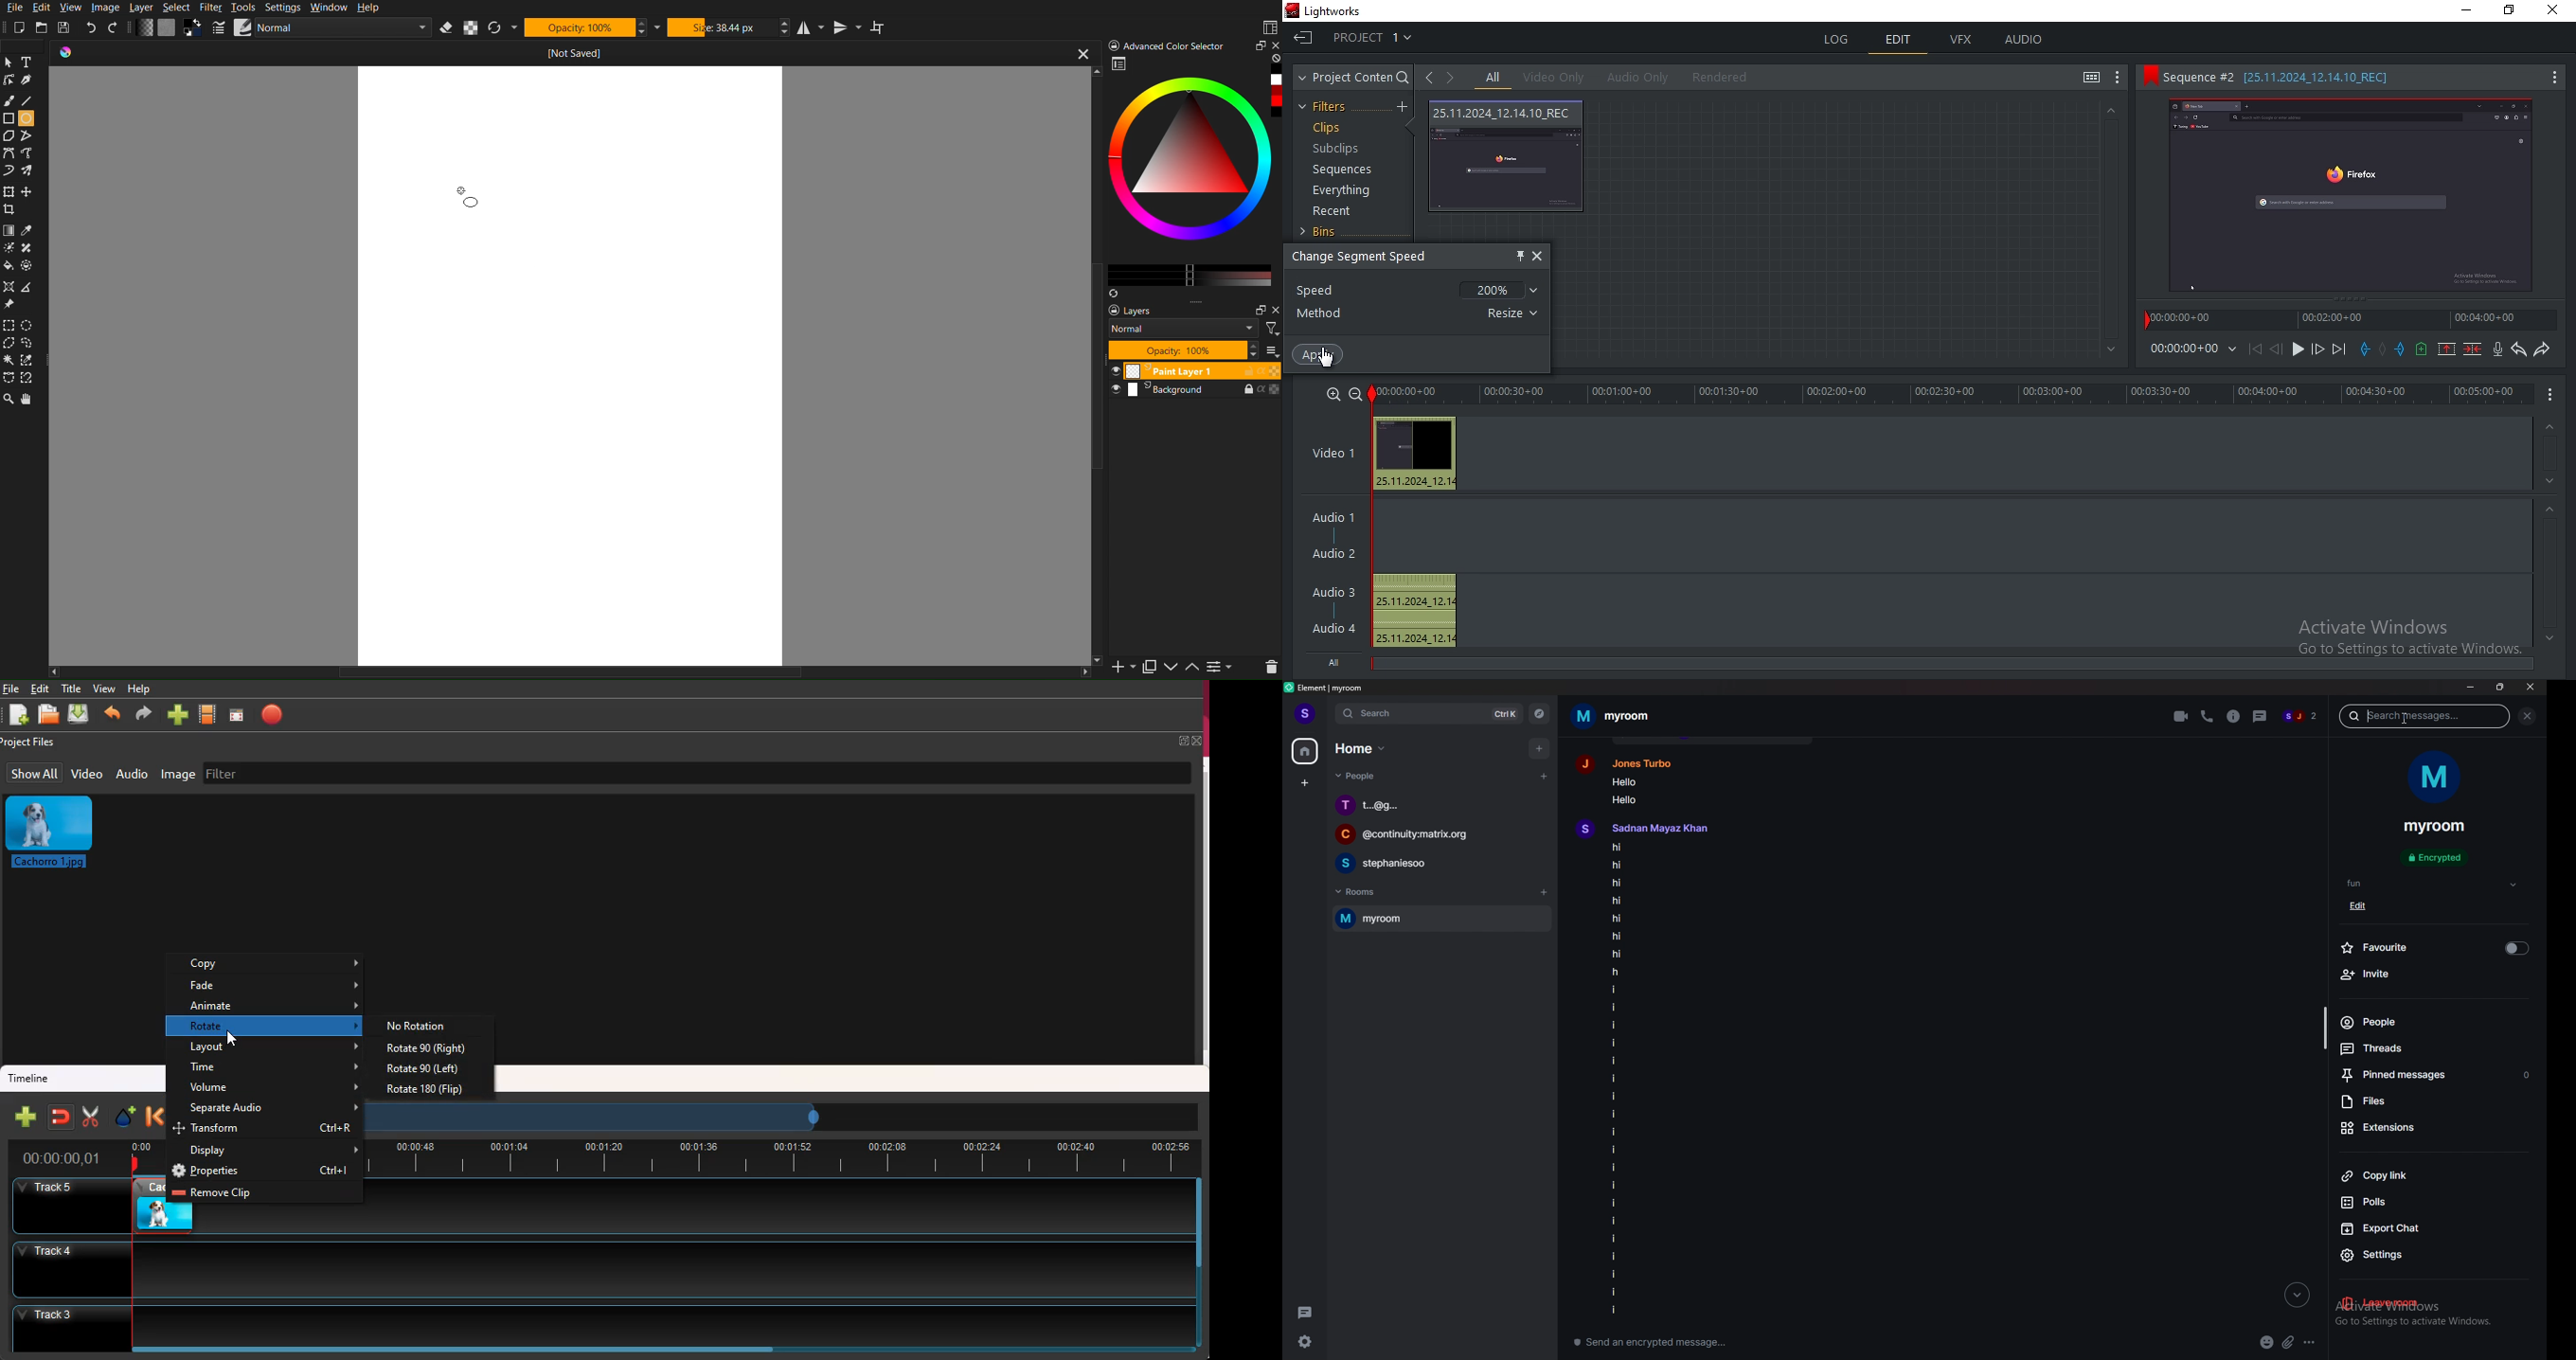 This screenshot has height=1372, width=2576. I want to click on all, so click(1493, 79).